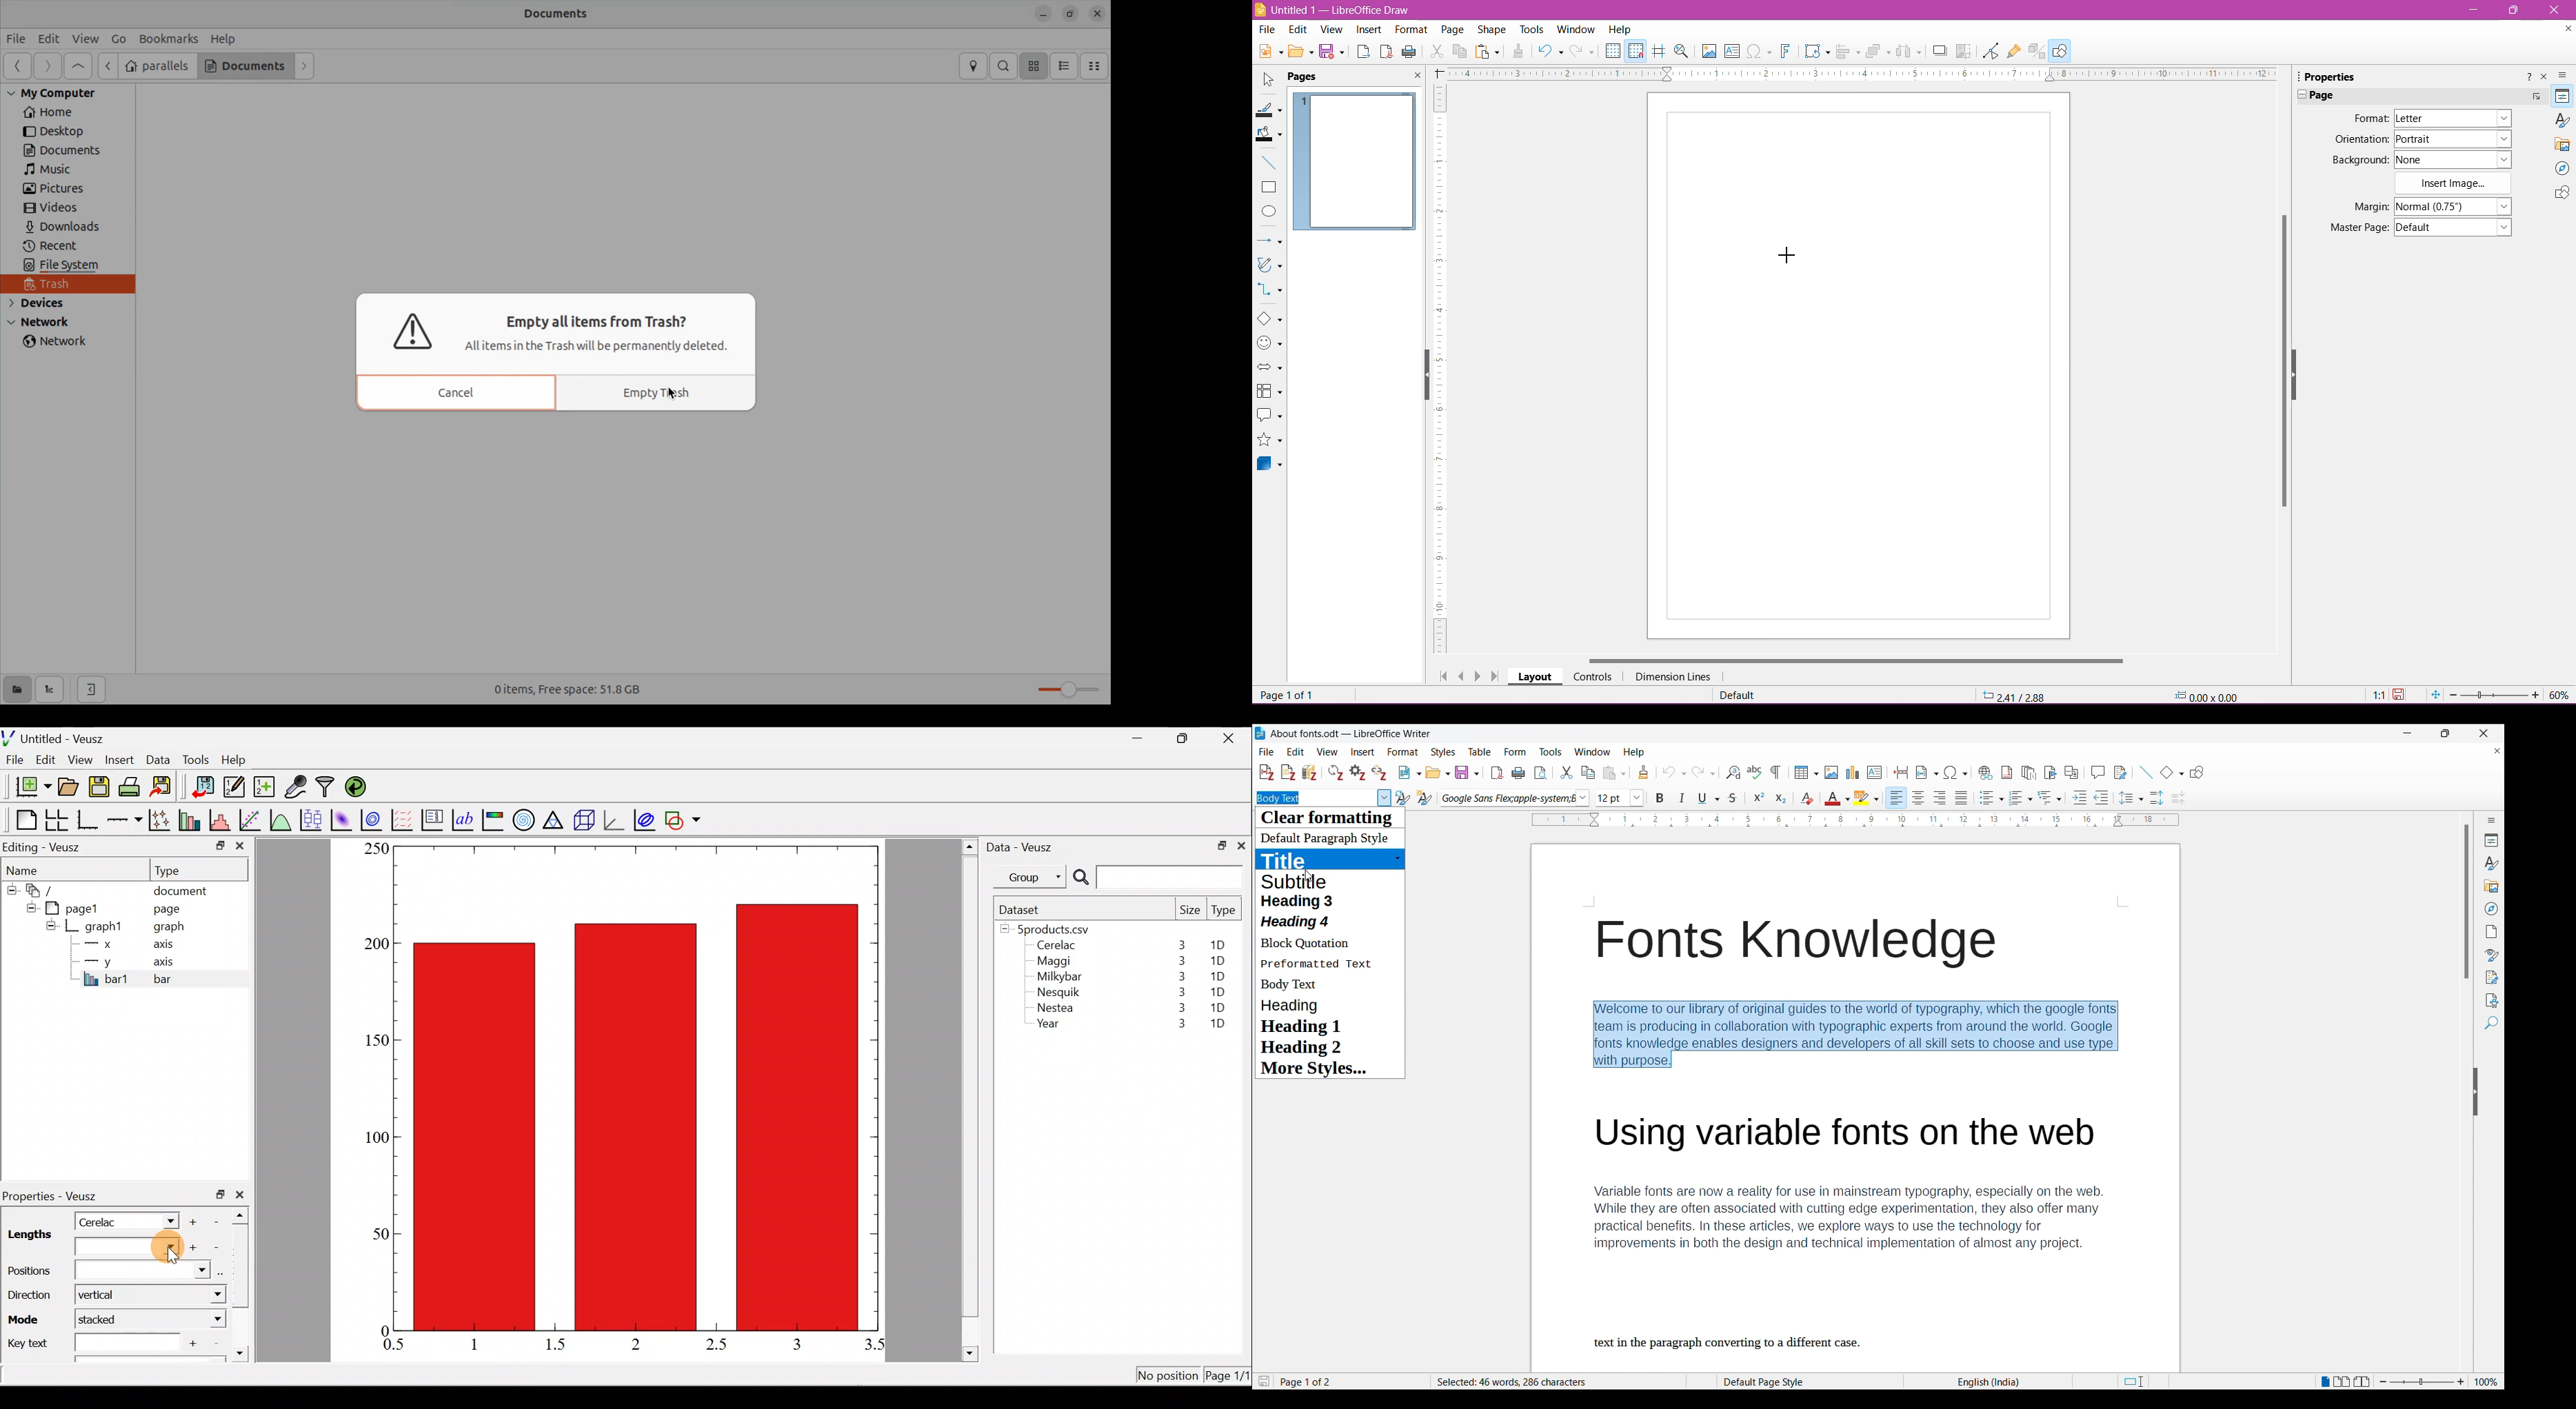  I want to click on Insert comment, so click(2099, 772).